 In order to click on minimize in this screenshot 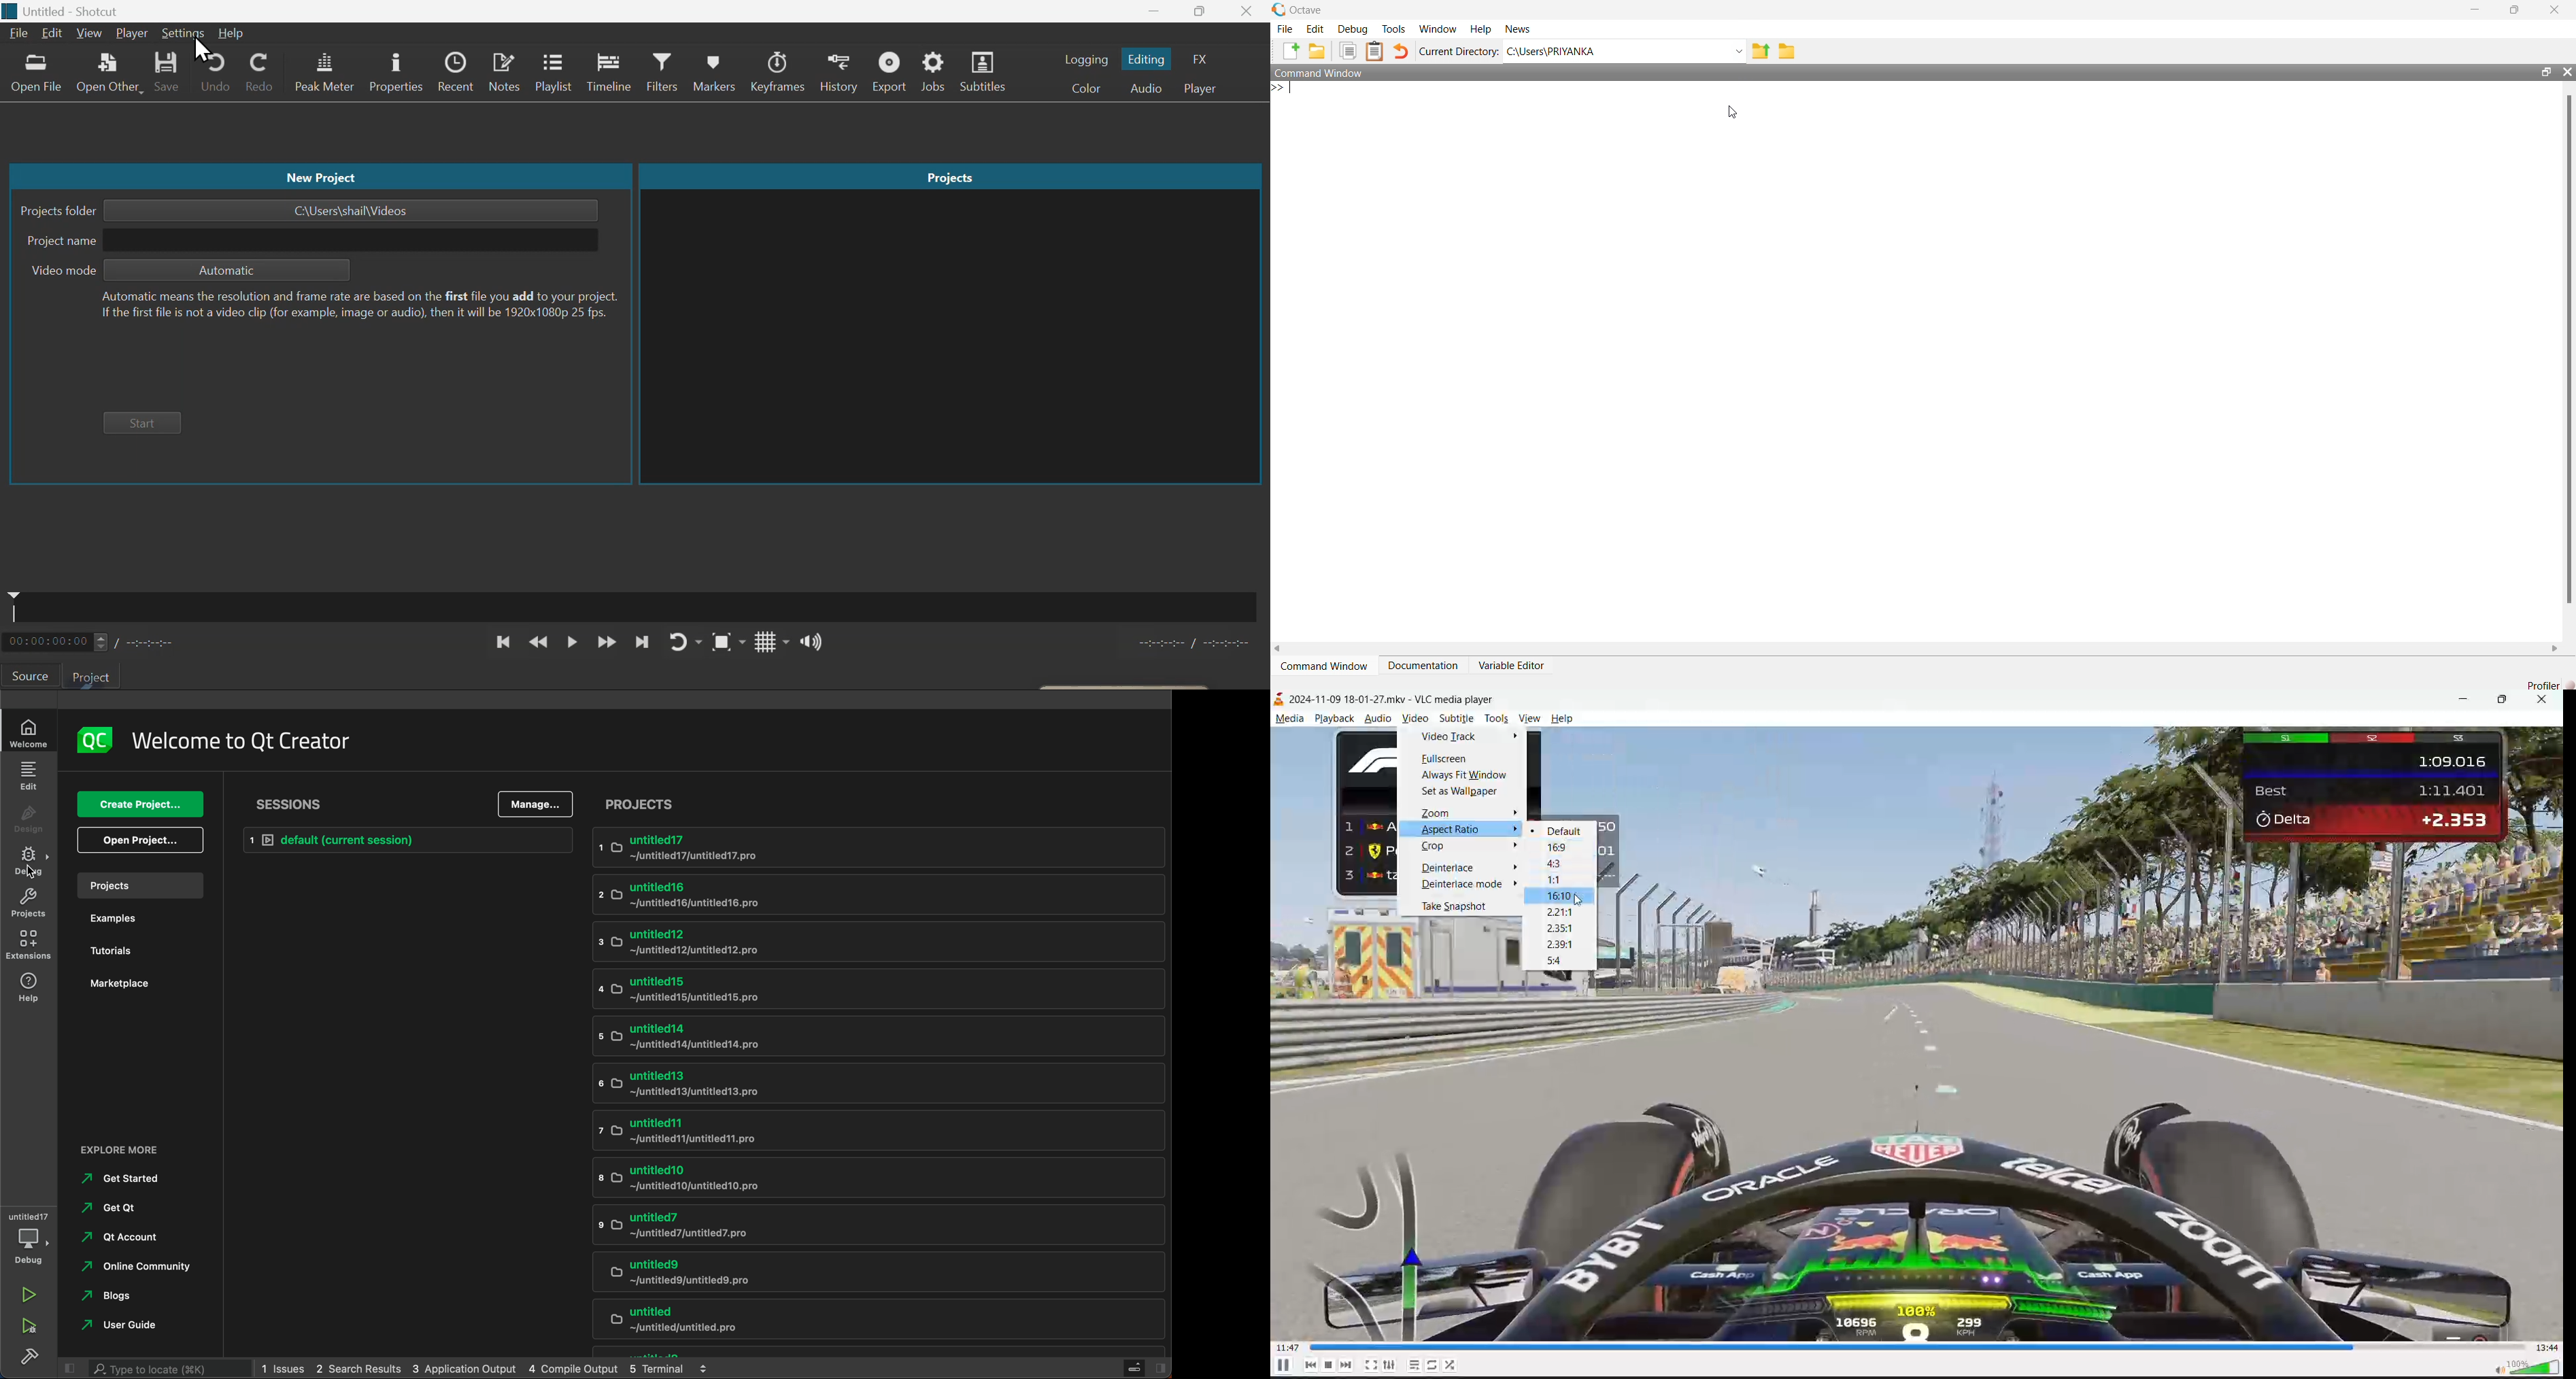, I will do `click(2470, 701)`.